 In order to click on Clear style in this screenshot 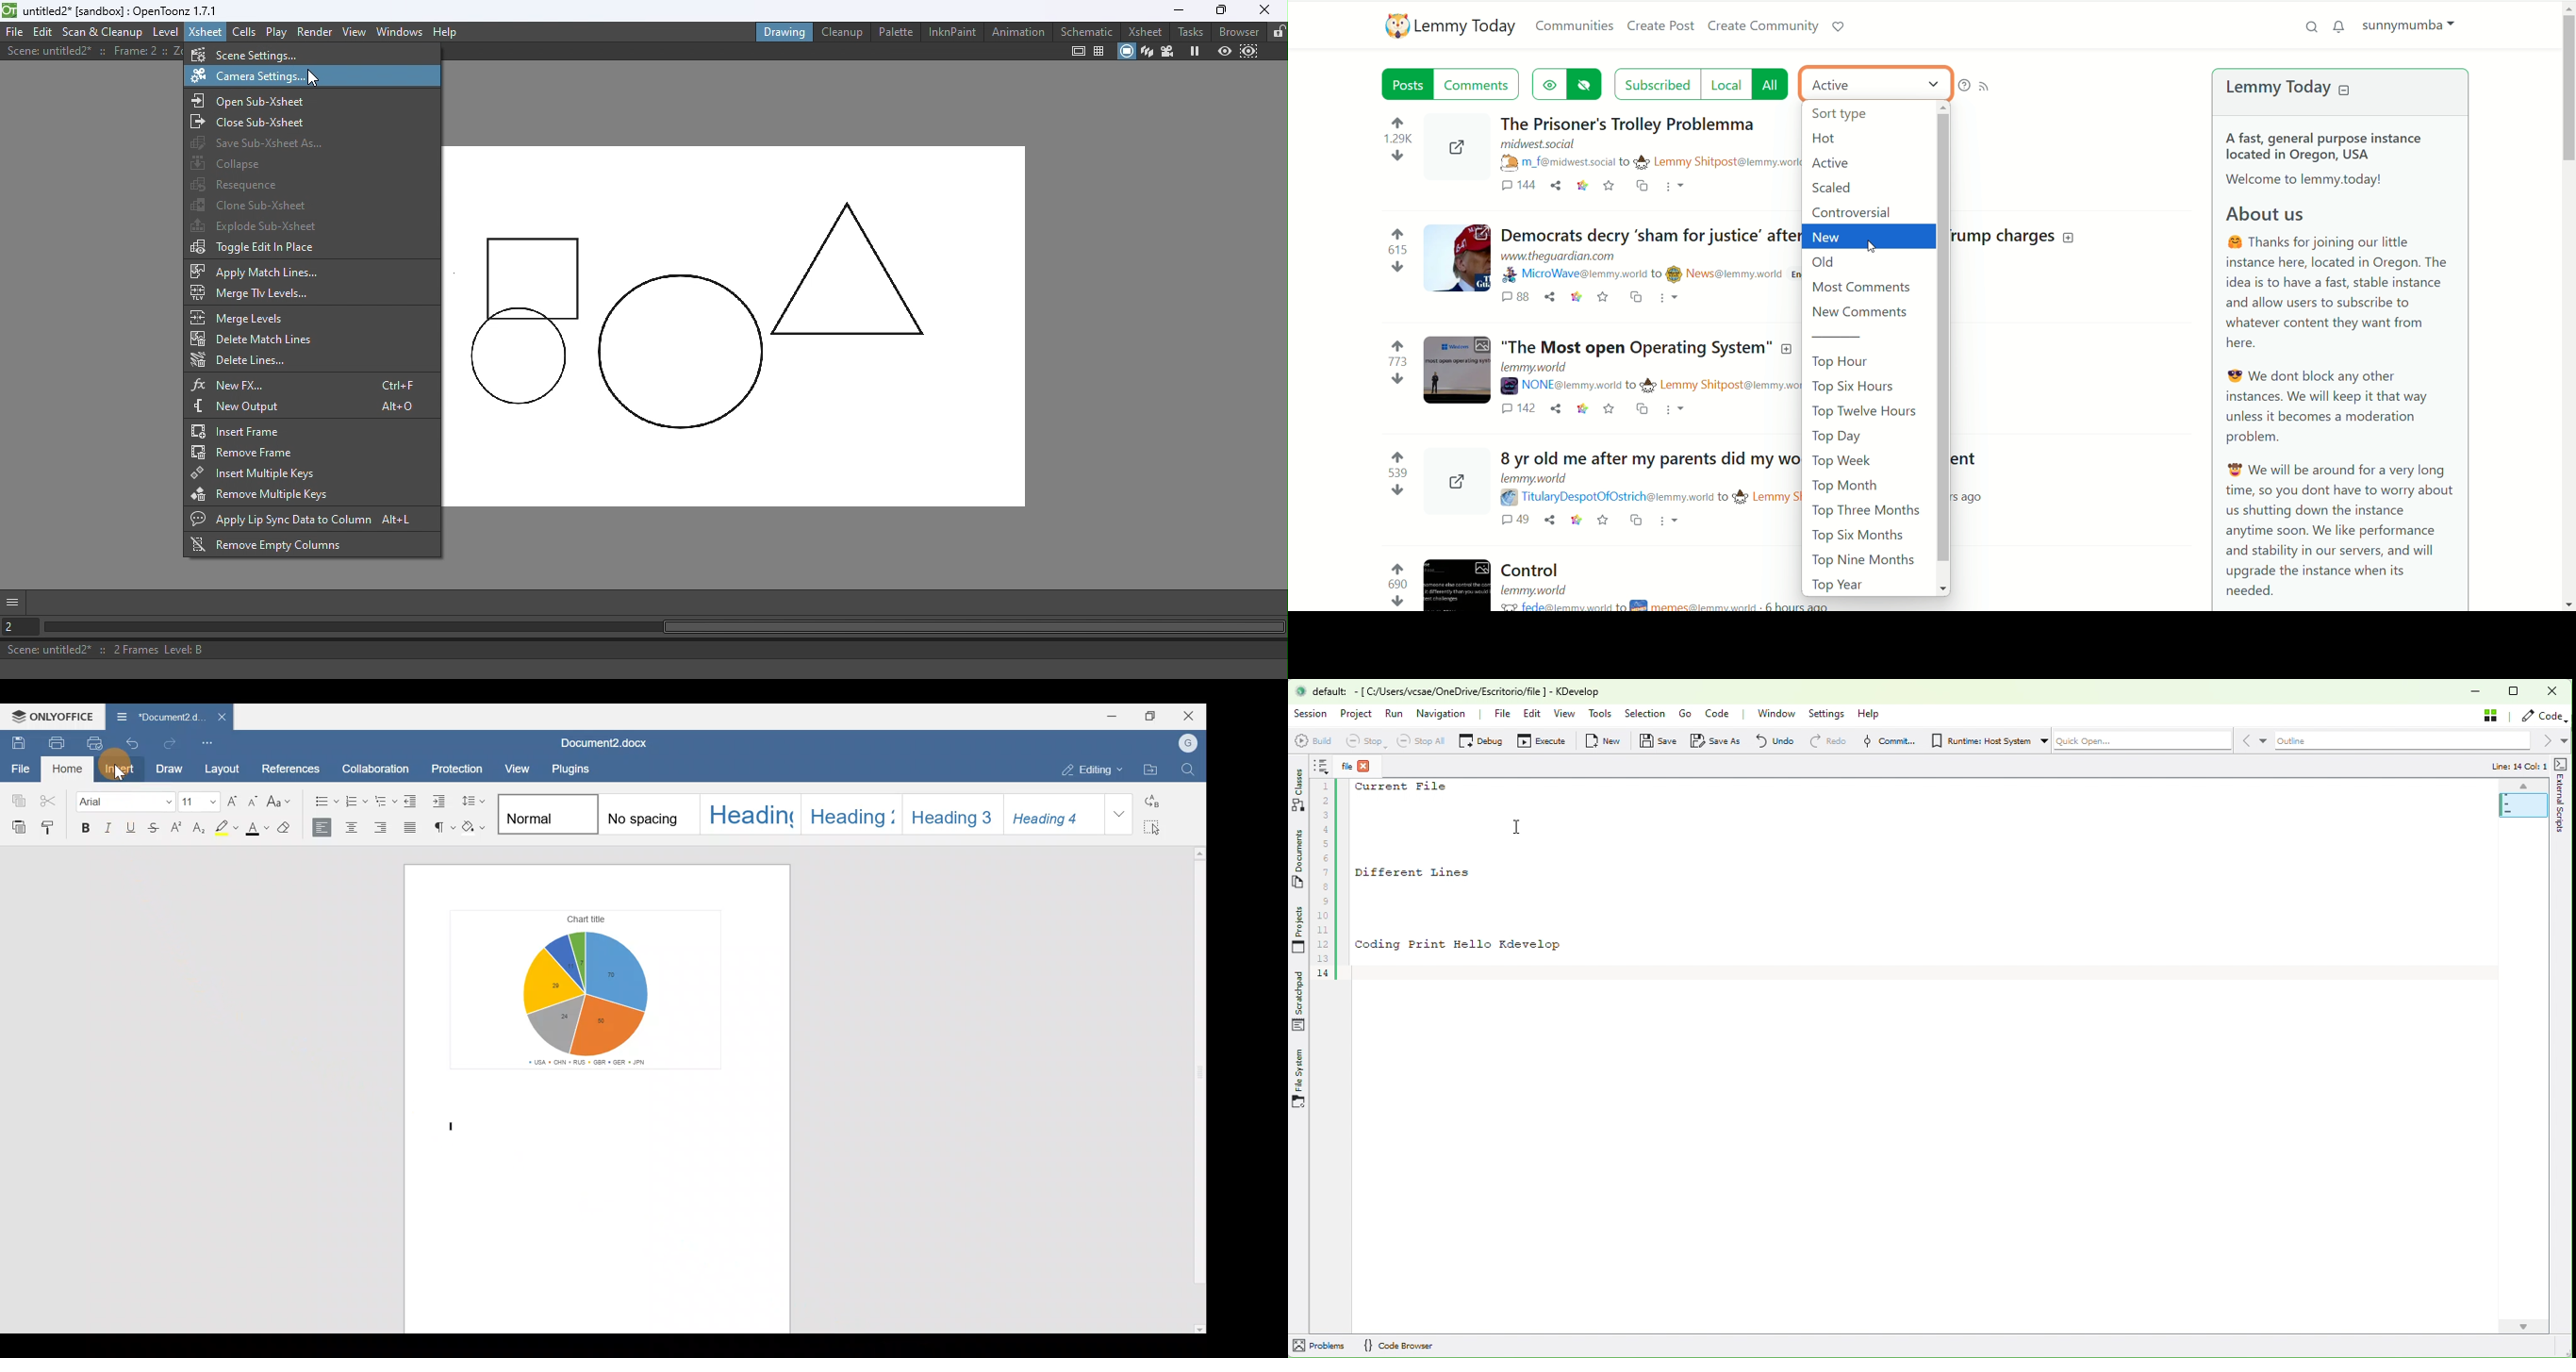, I will do `click(291, 829)`.